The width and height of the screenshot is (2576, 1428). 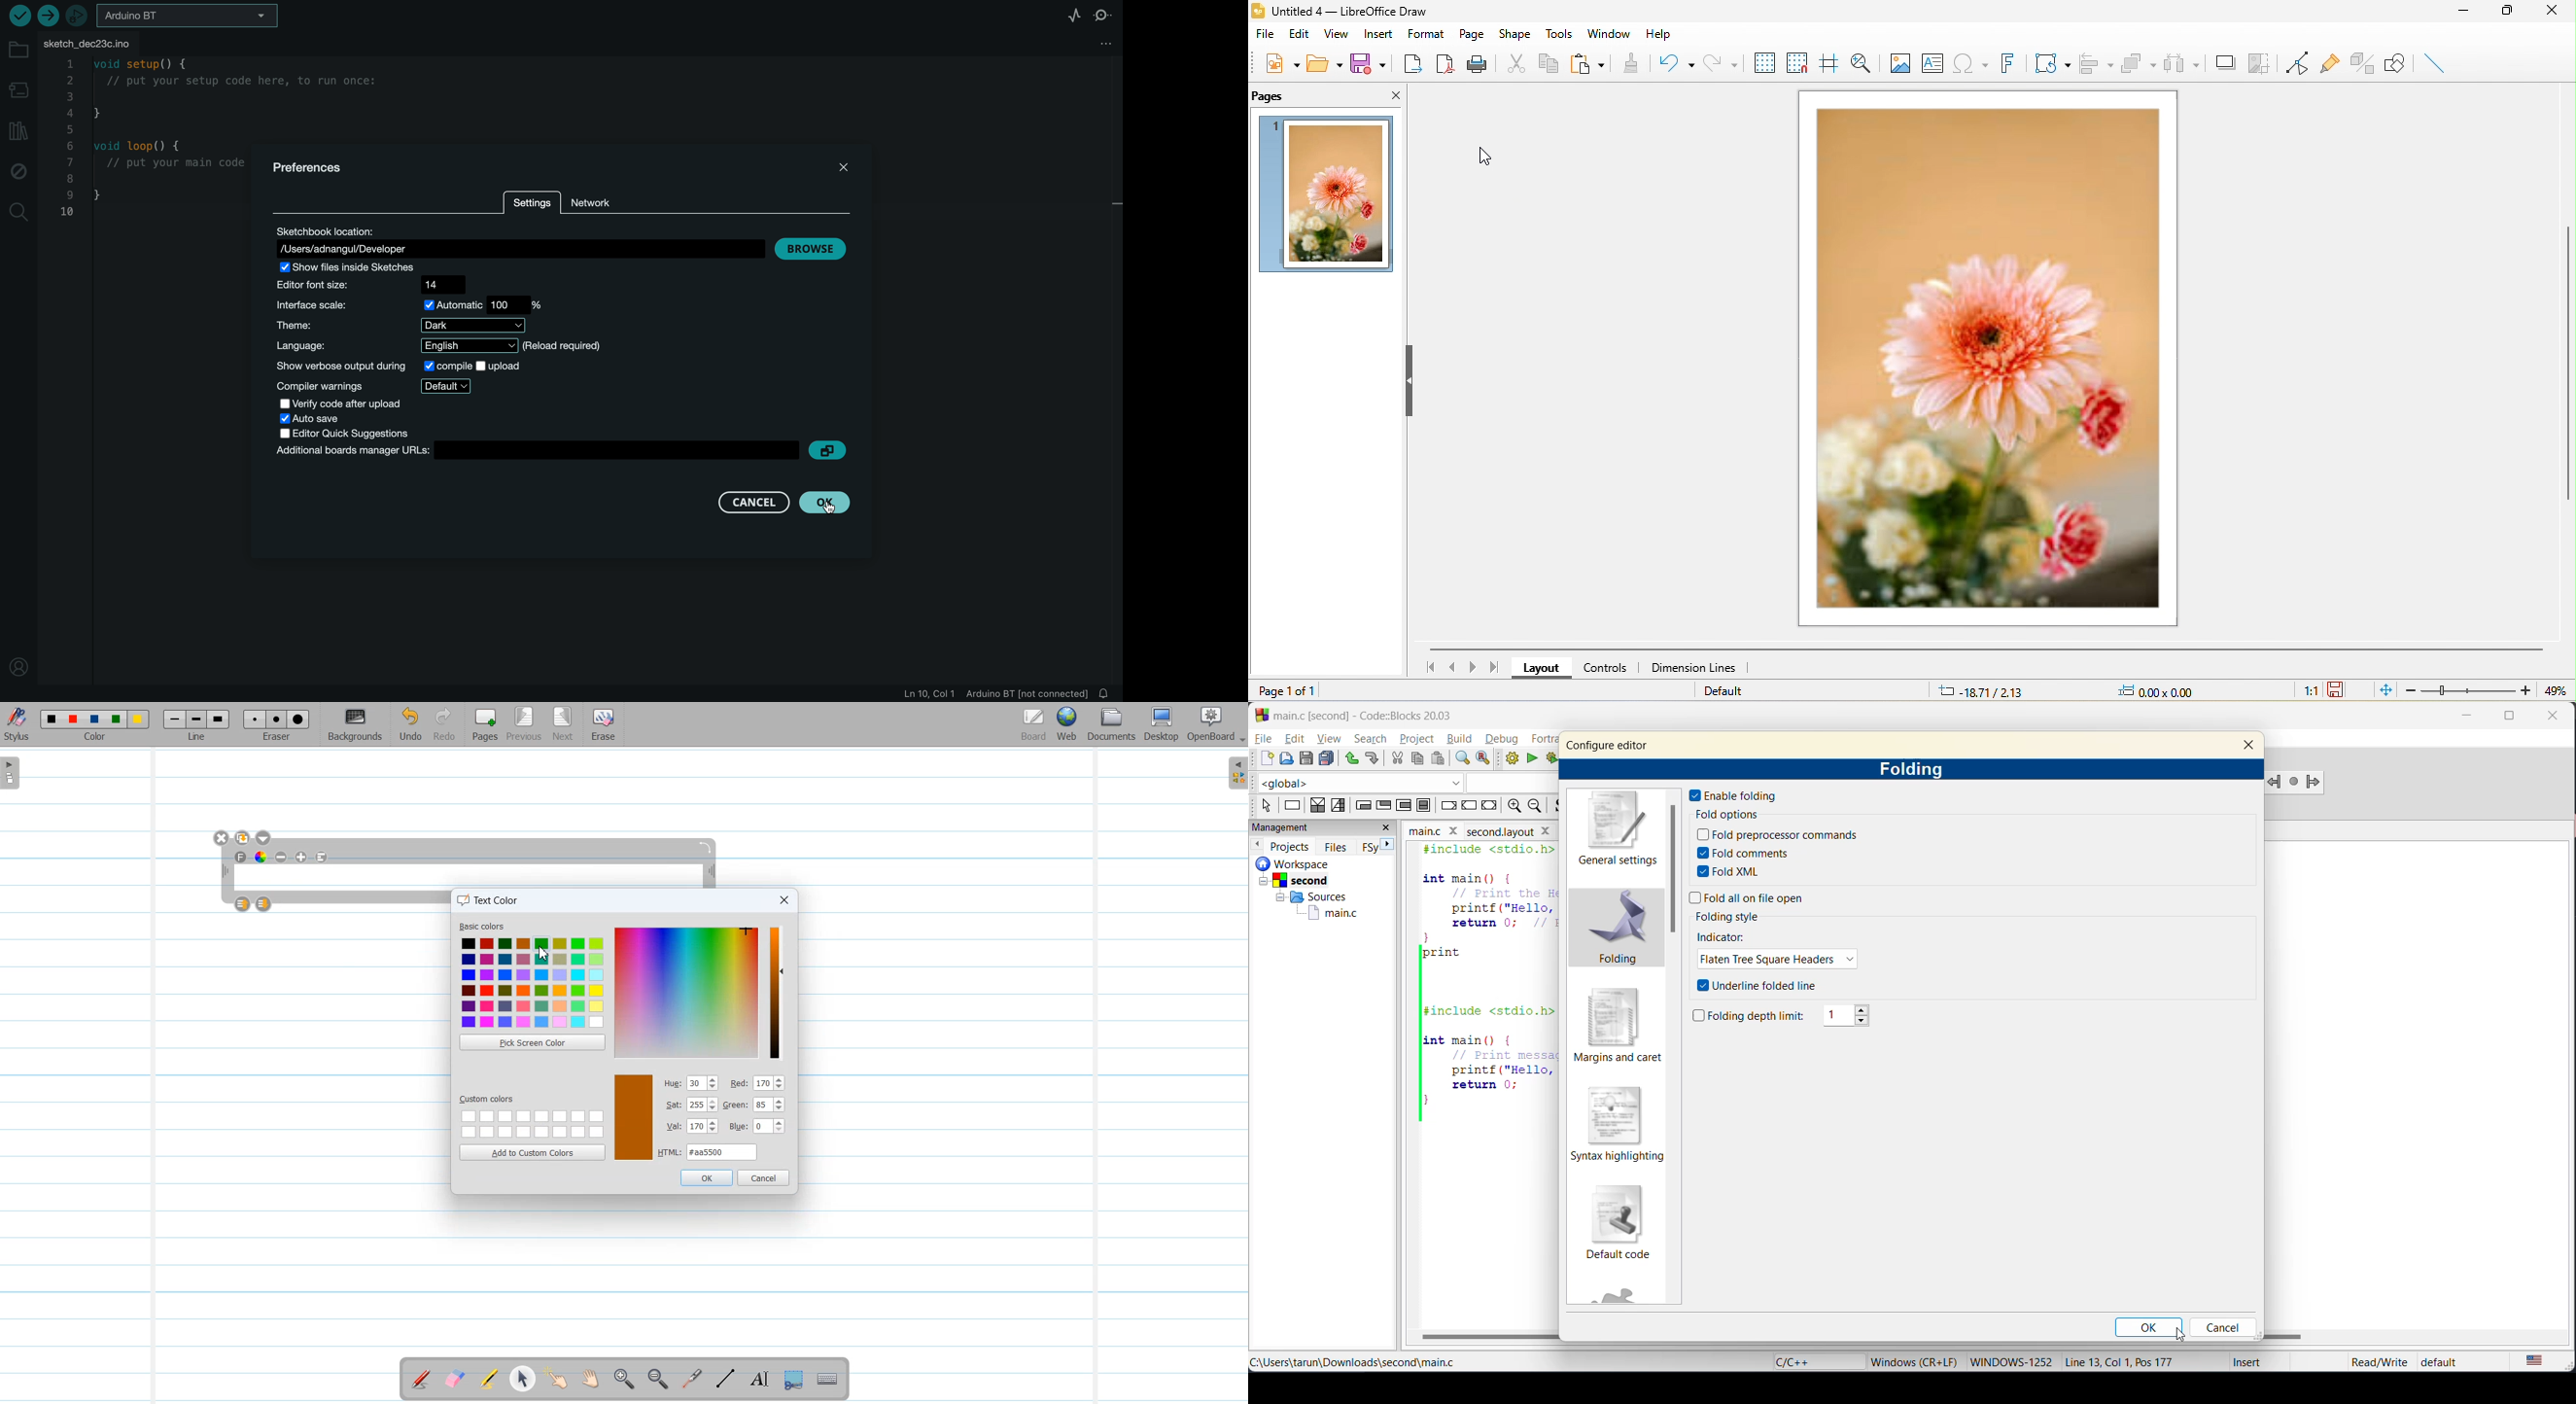 What do you see at coordinates (2184, 1337) in the screenshot?
I see `cursor` at bounding box center [2184, 1337].